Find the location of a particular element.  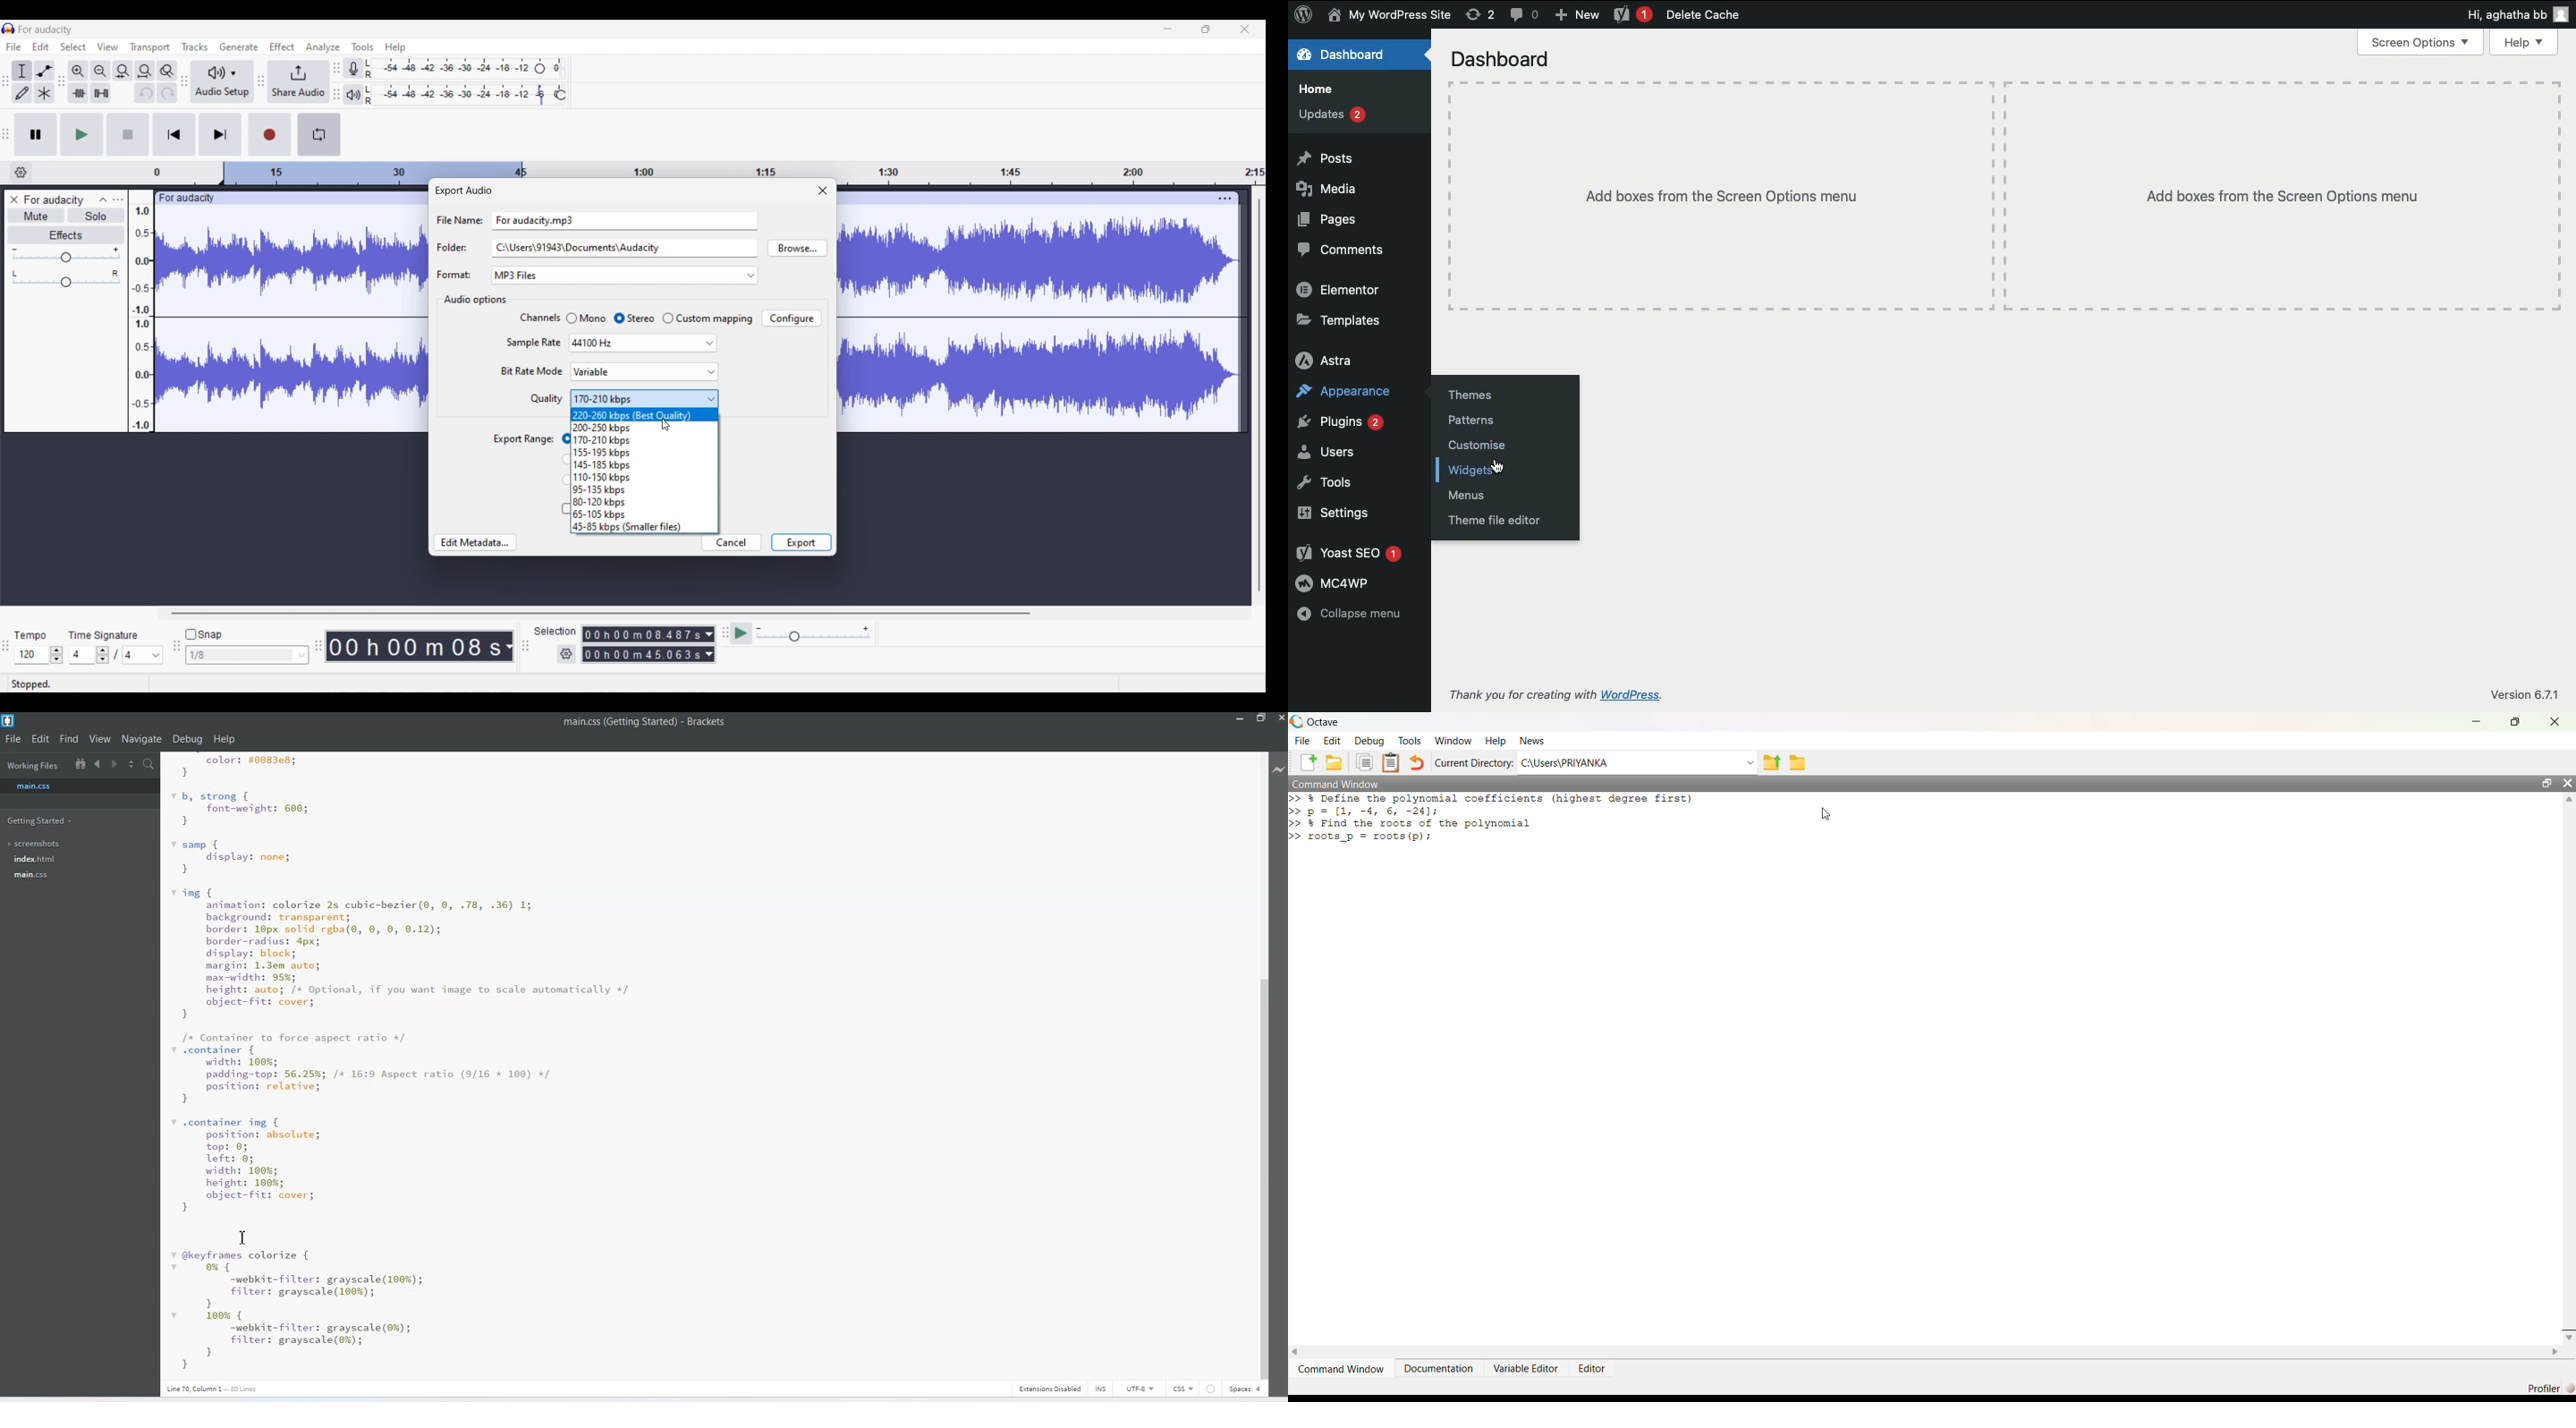

Dashboard is located at coordinates (1507, 59).